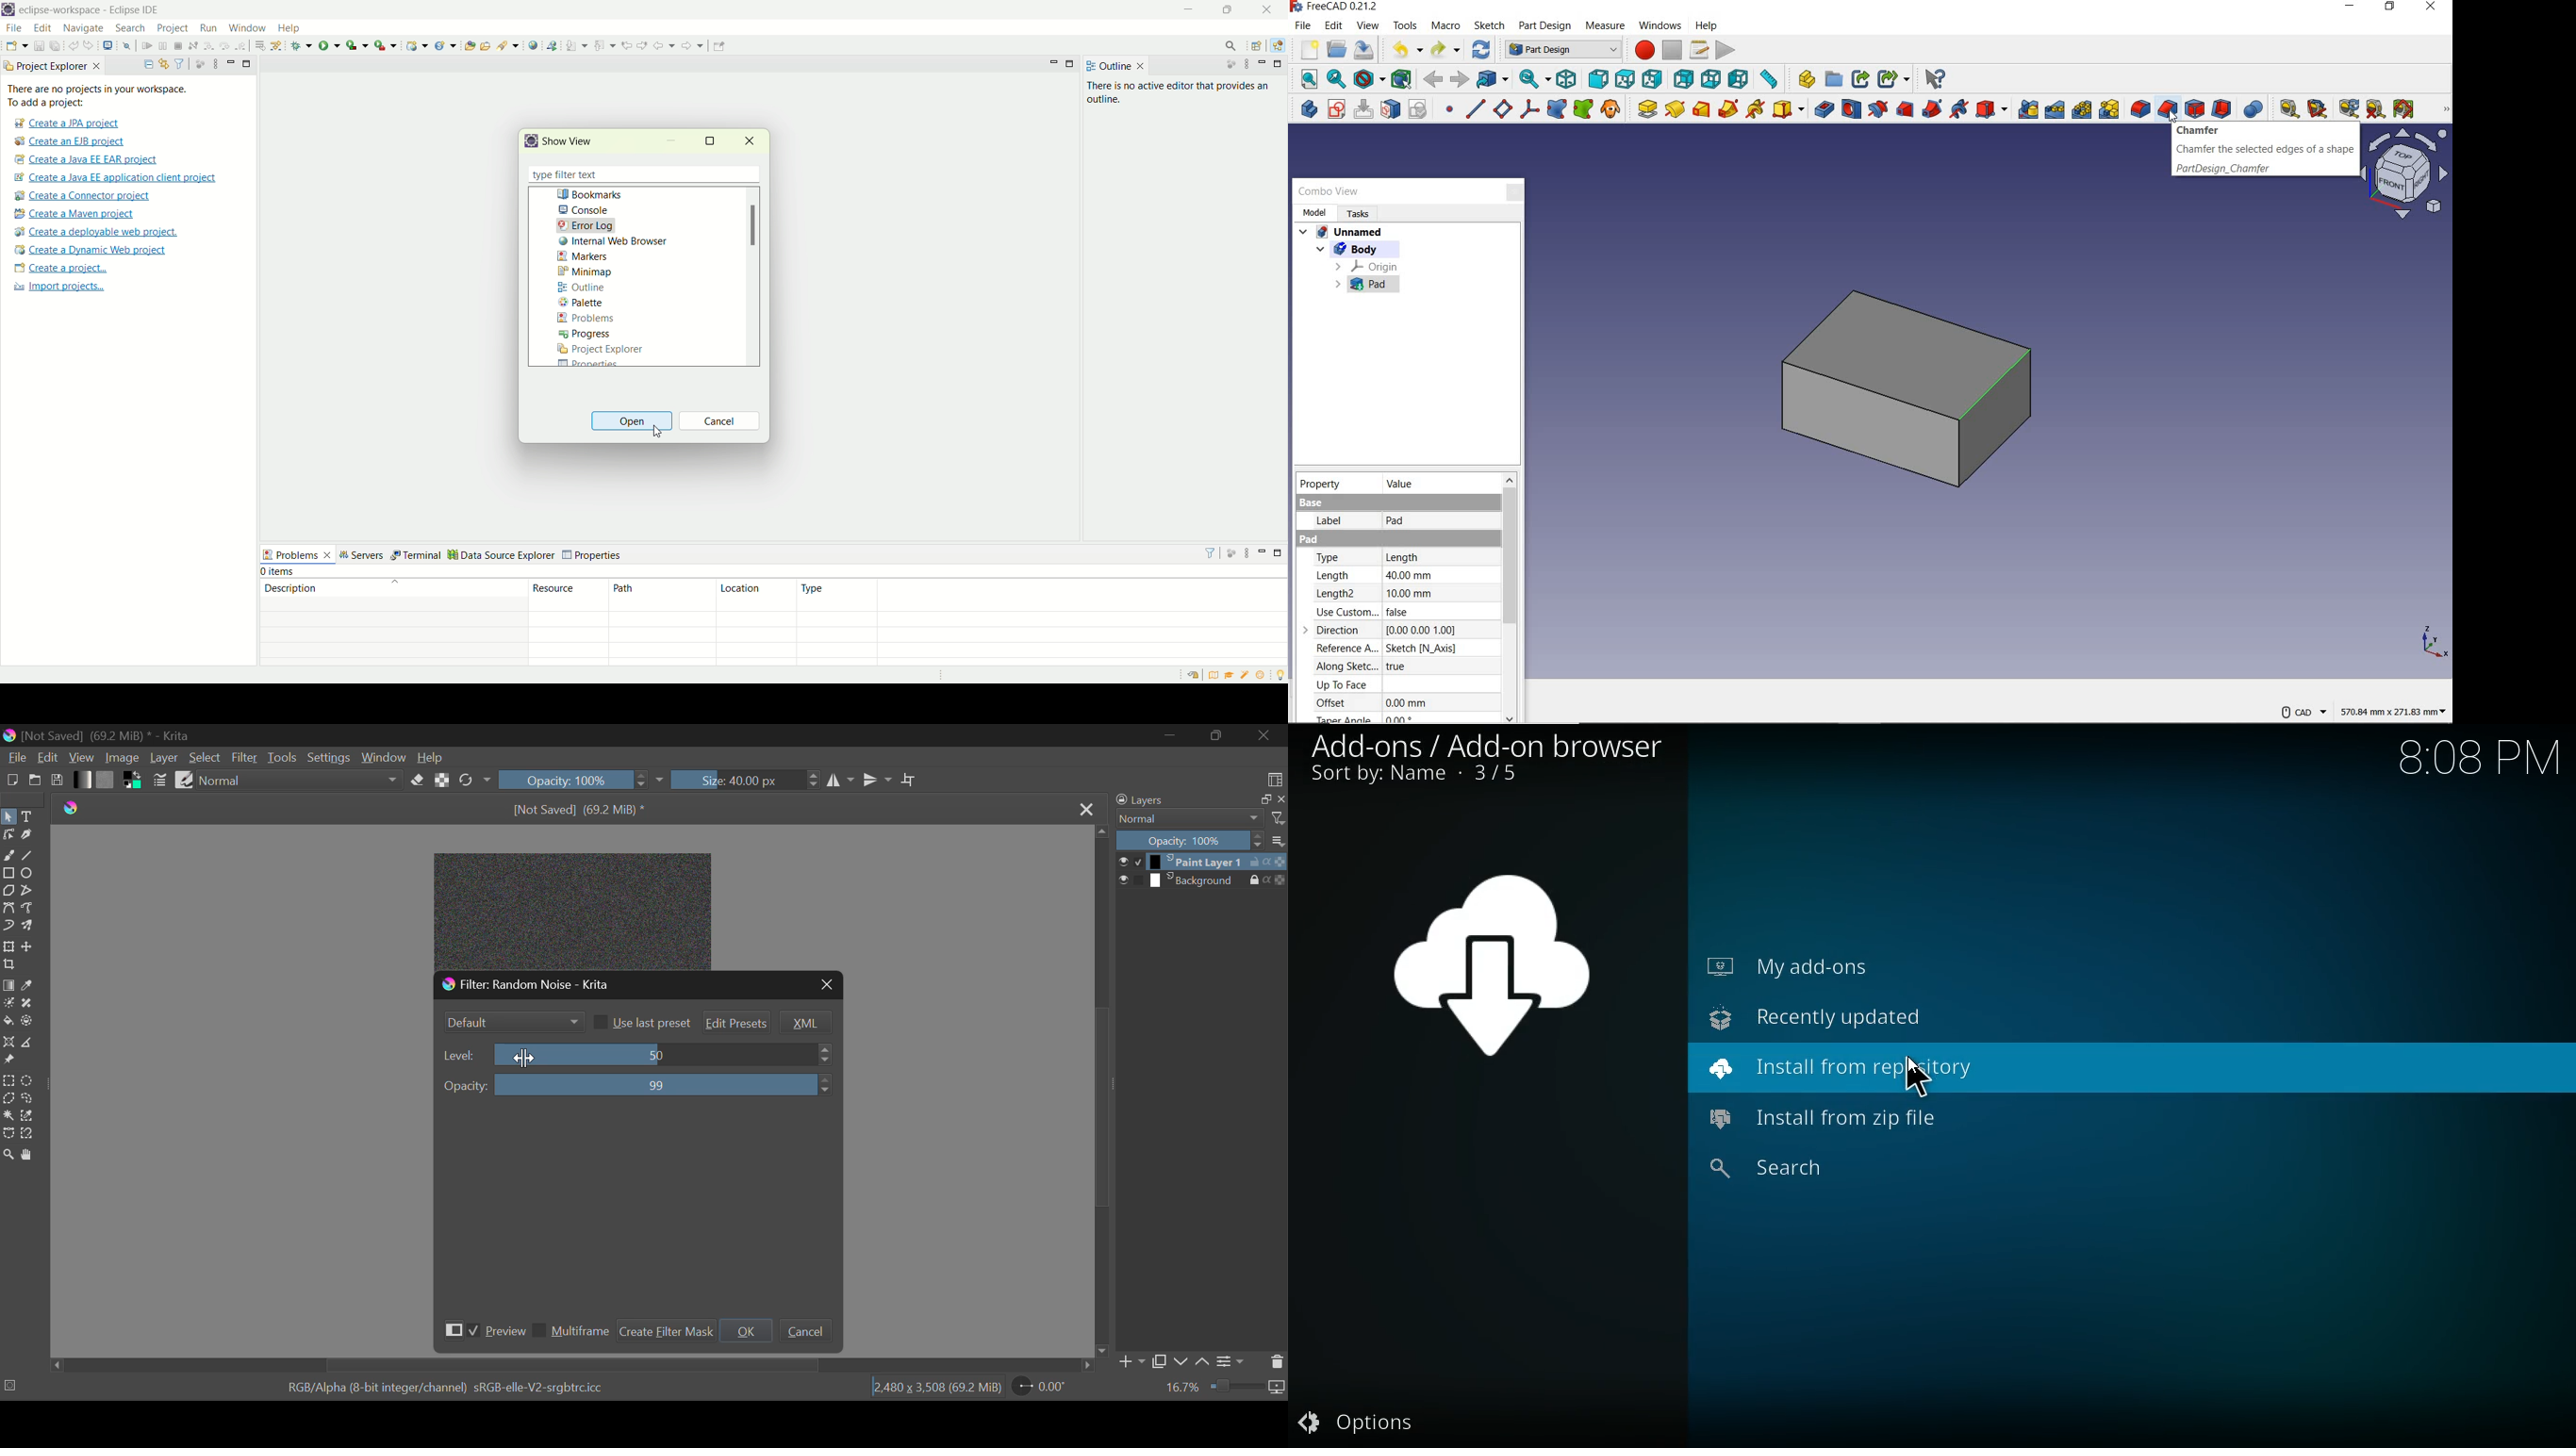 Image resolution: width=2576 pixels, height=1456 pixels. Describe the element at coordinates (571, 1333) in the screenshot. I see `Multiframe` at that location.